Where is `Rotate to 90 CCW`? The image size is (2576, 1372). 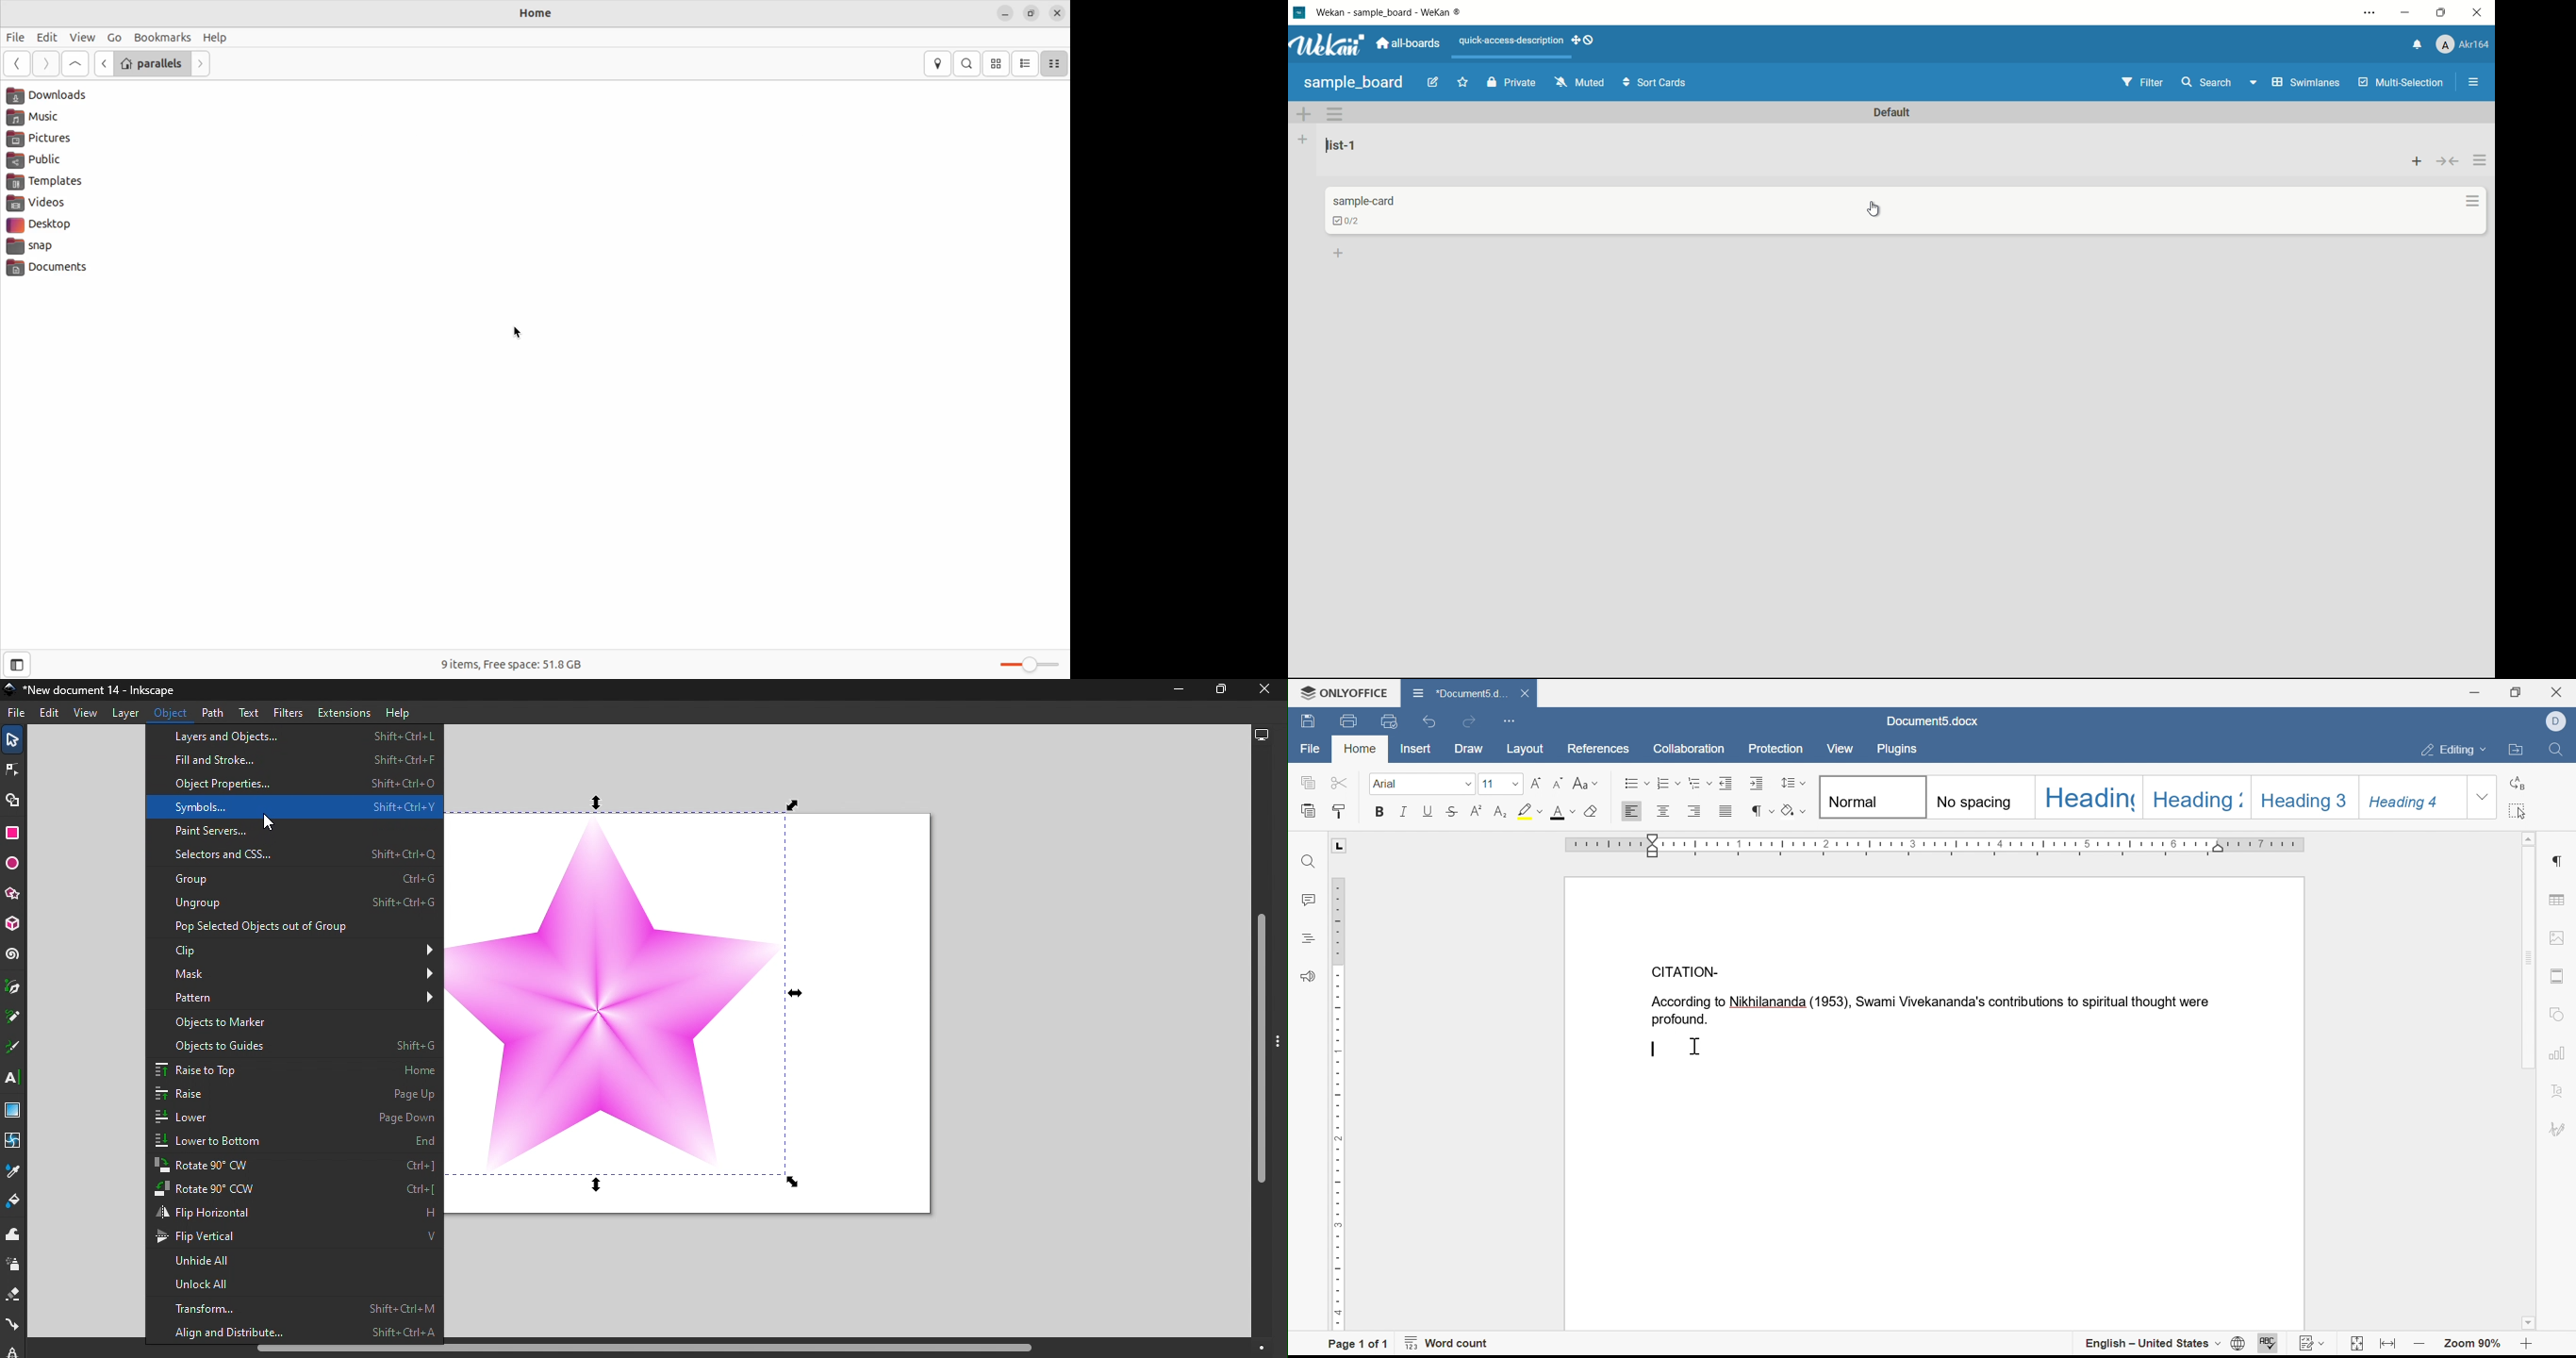
Rotate to 90 CCW is located at coordinates (295, 1191).